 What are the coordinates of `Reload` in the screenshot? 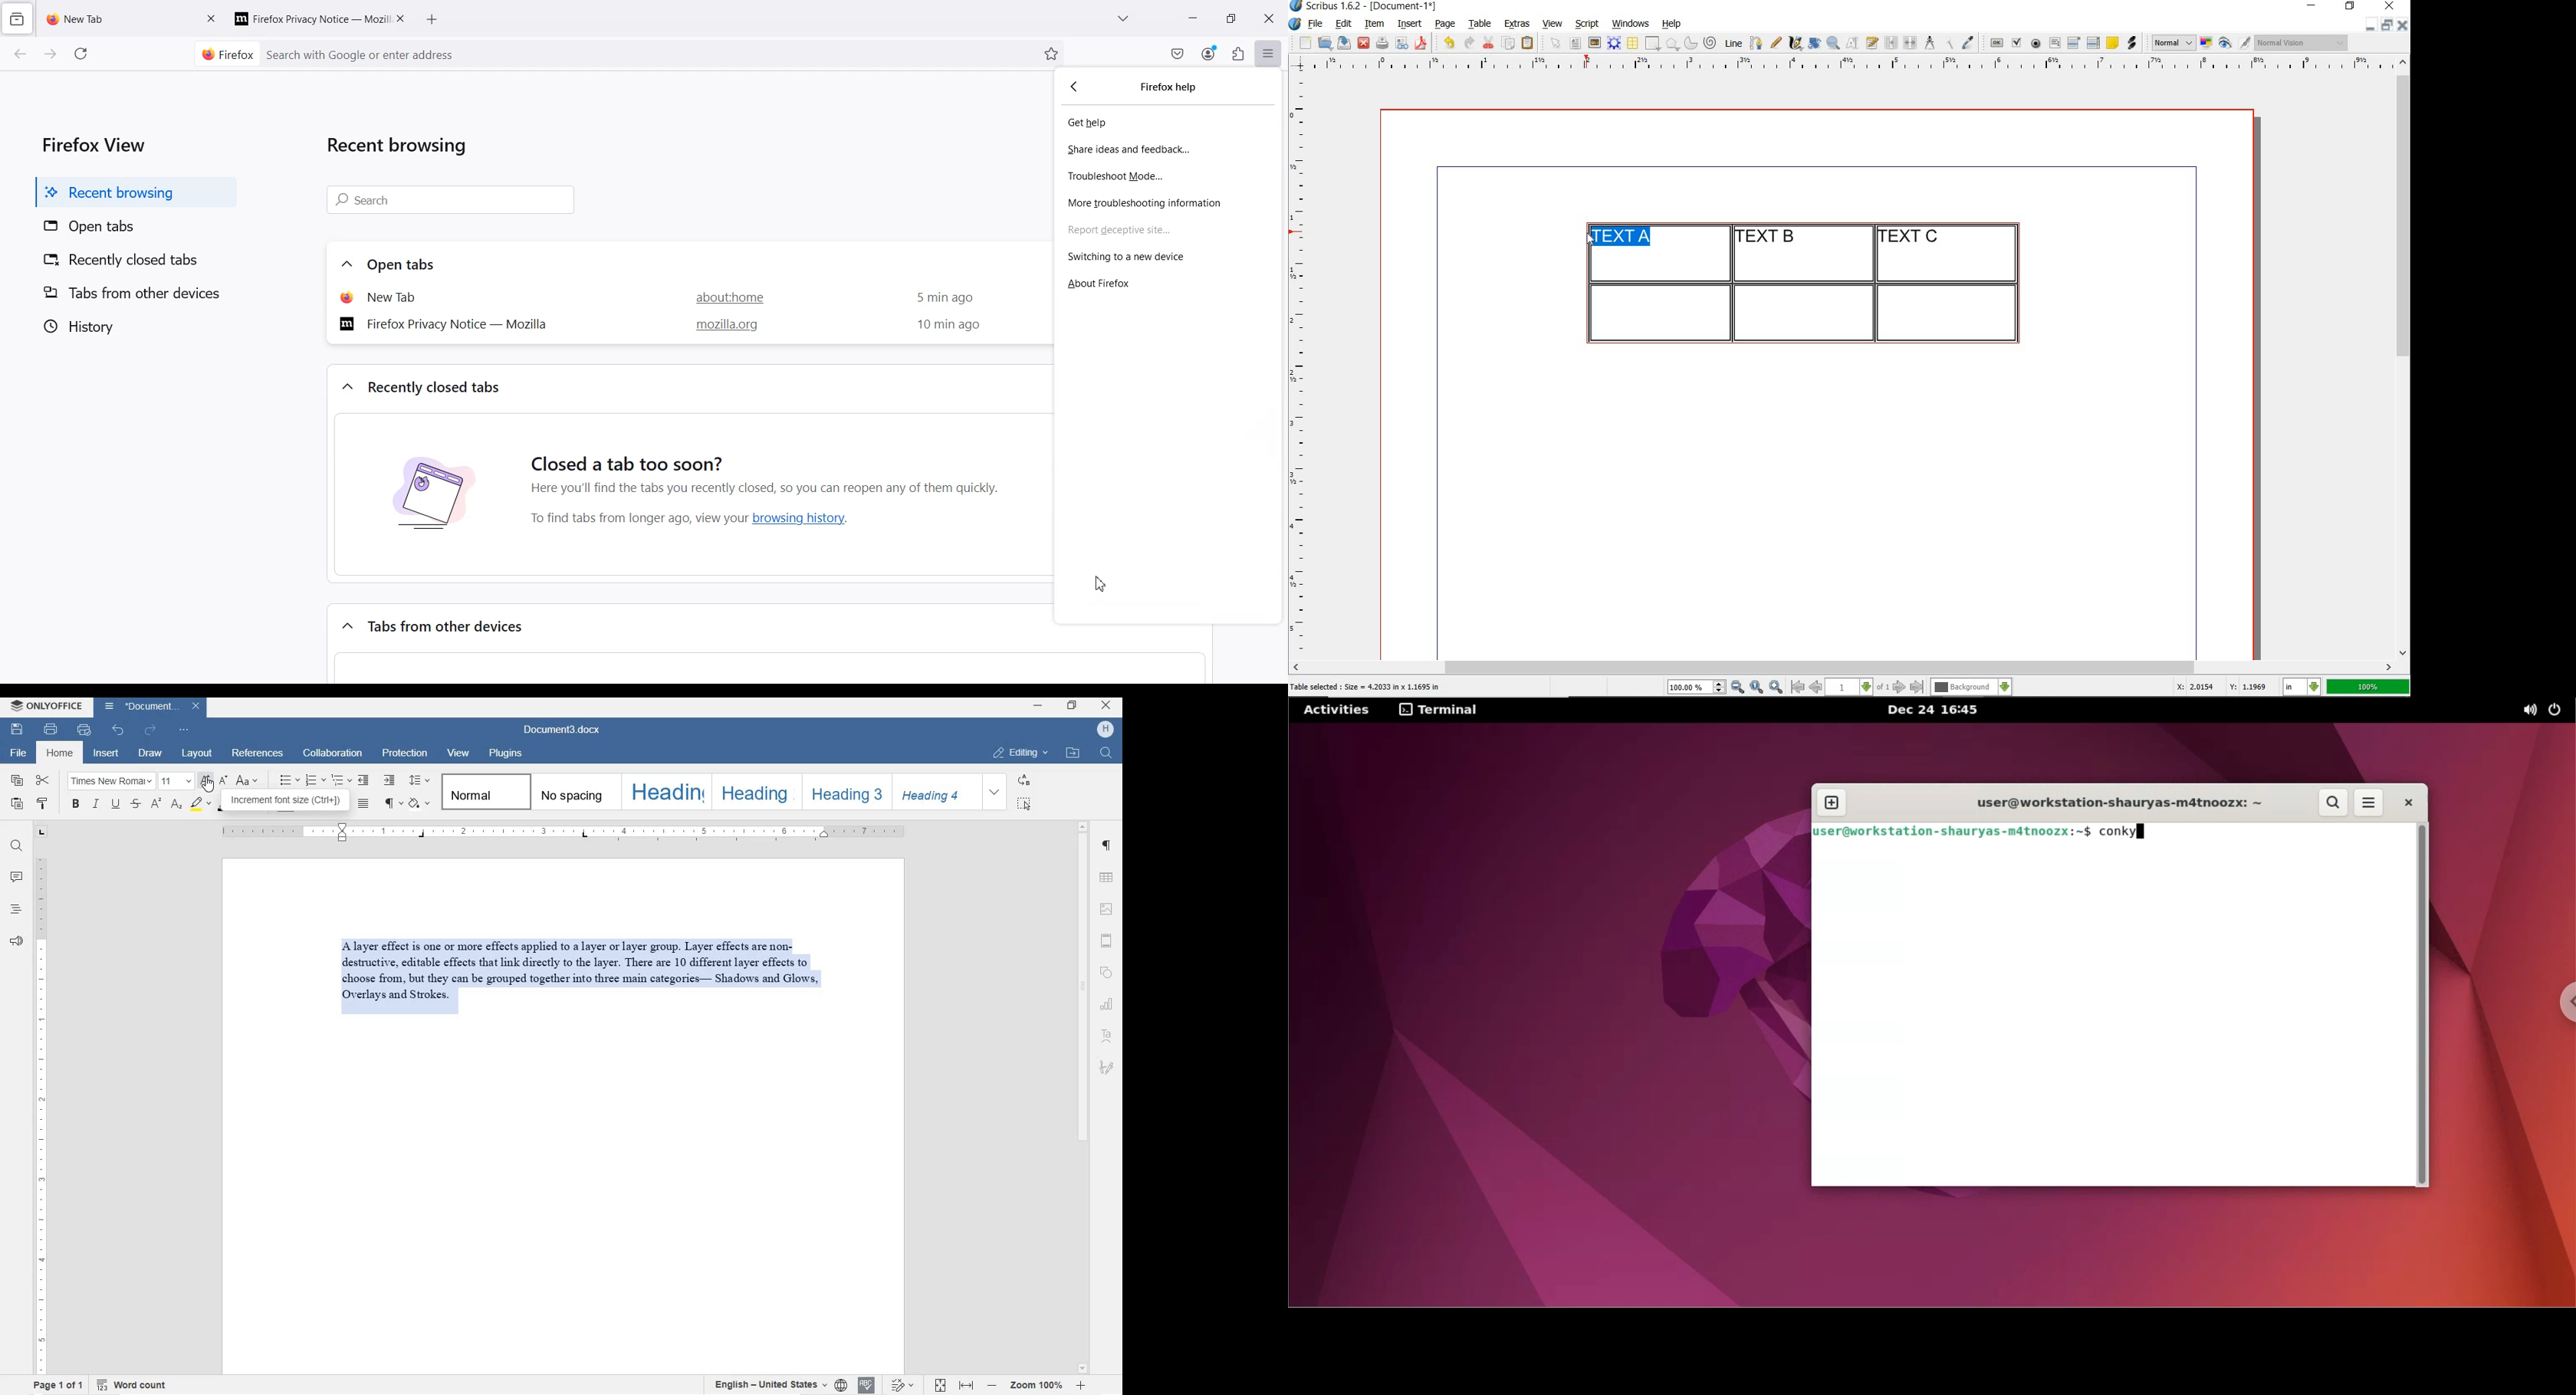 It's located at (83, 54).